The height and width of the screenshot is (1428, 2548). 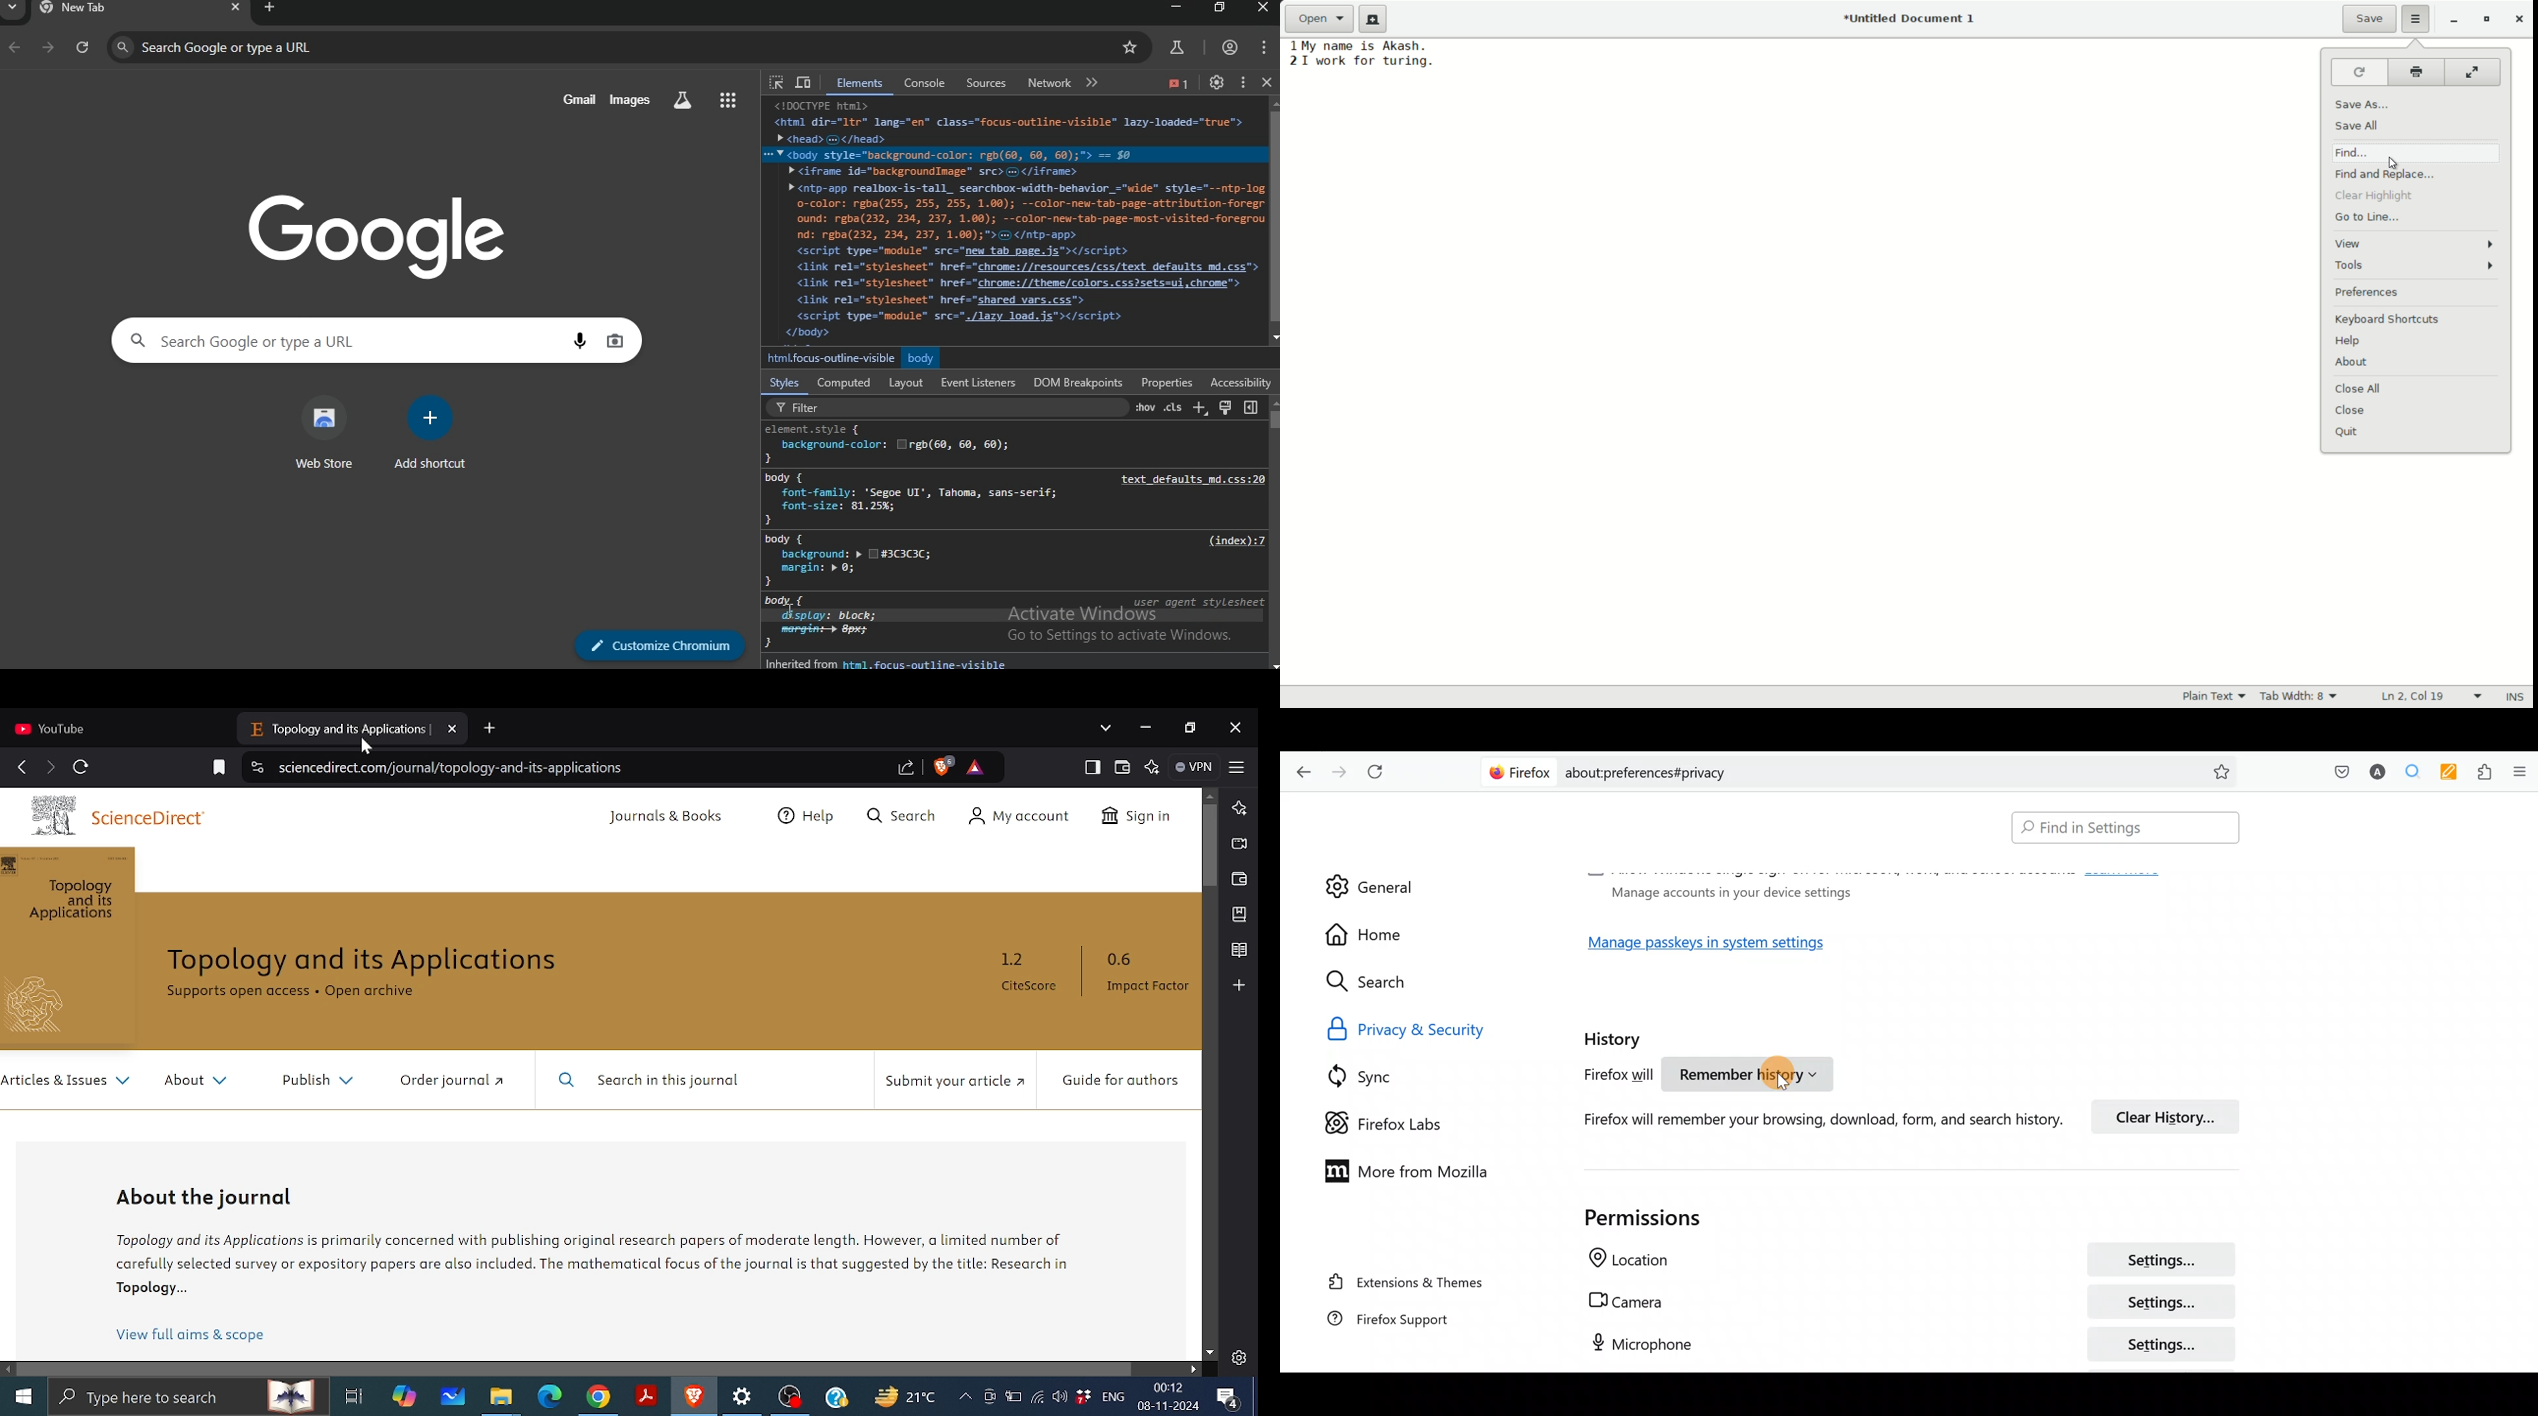 I want to click on cursor, so click(x=2390, y=161).